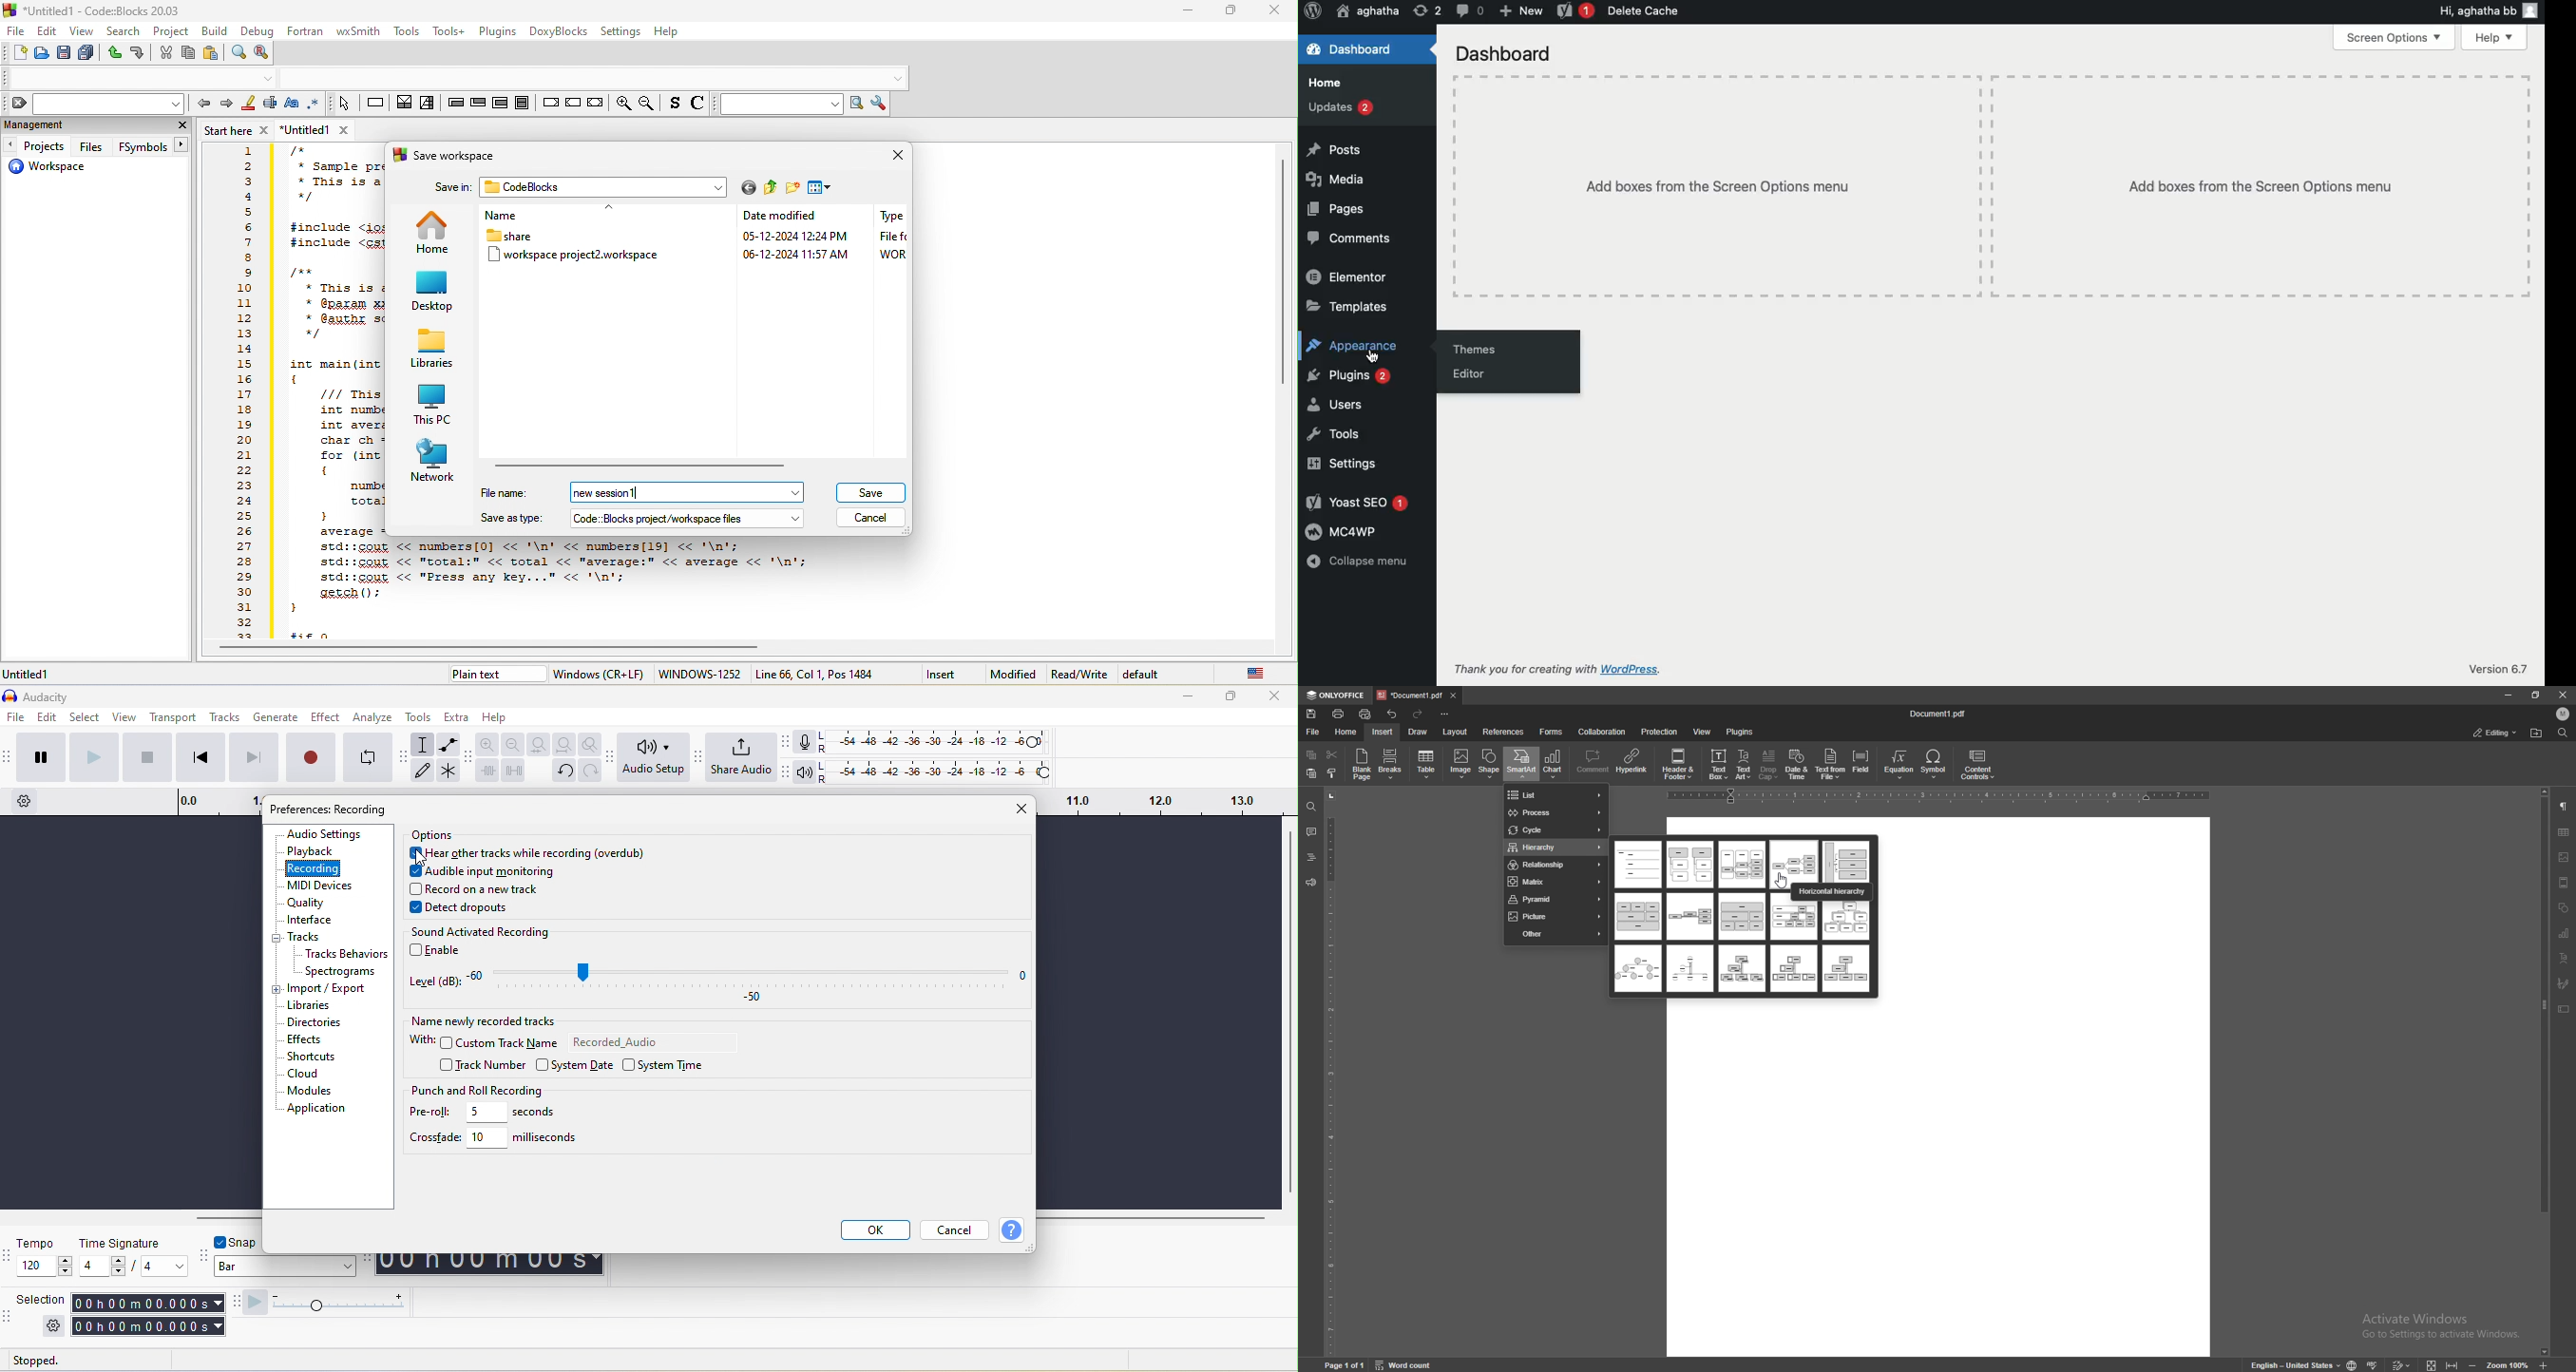 Image resolution: width=2576 pixels, height=1372 pixels. Describe the element at coordinates (26, 801) in the screenshot. I see `timeline option` at that location.